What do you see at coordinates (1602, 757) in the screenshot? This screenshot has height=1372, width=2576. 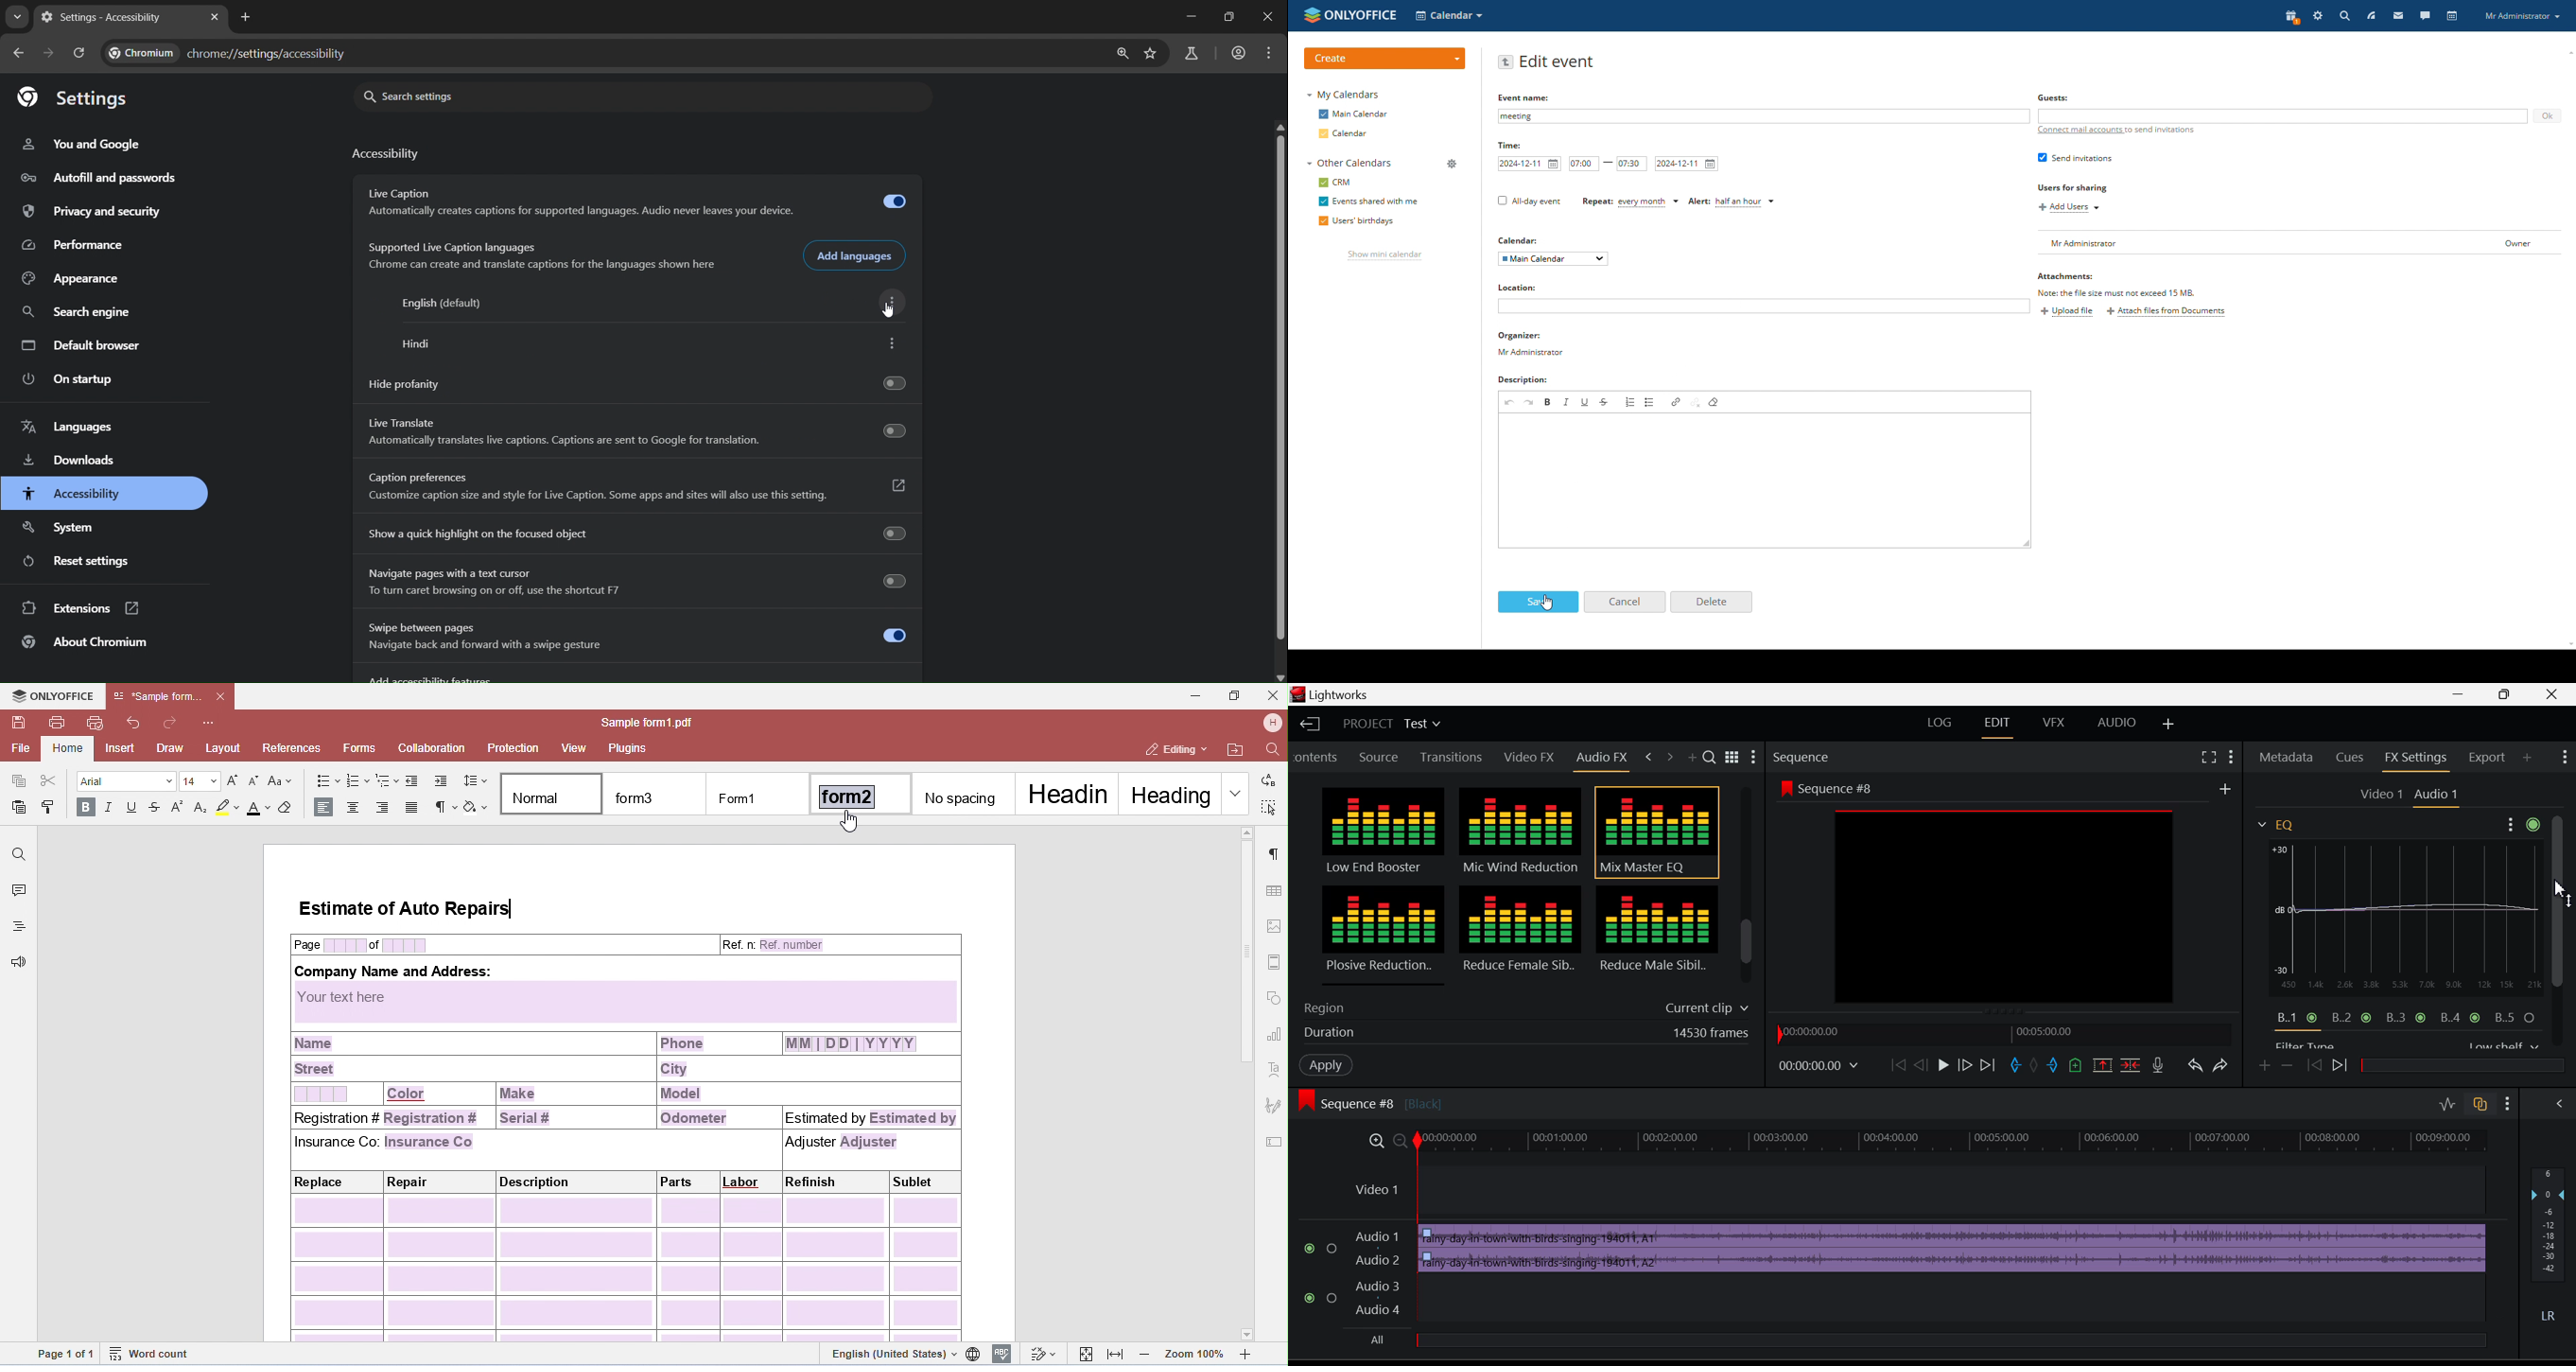 I see `Audio FX ` at bounding box center [1602, 757].